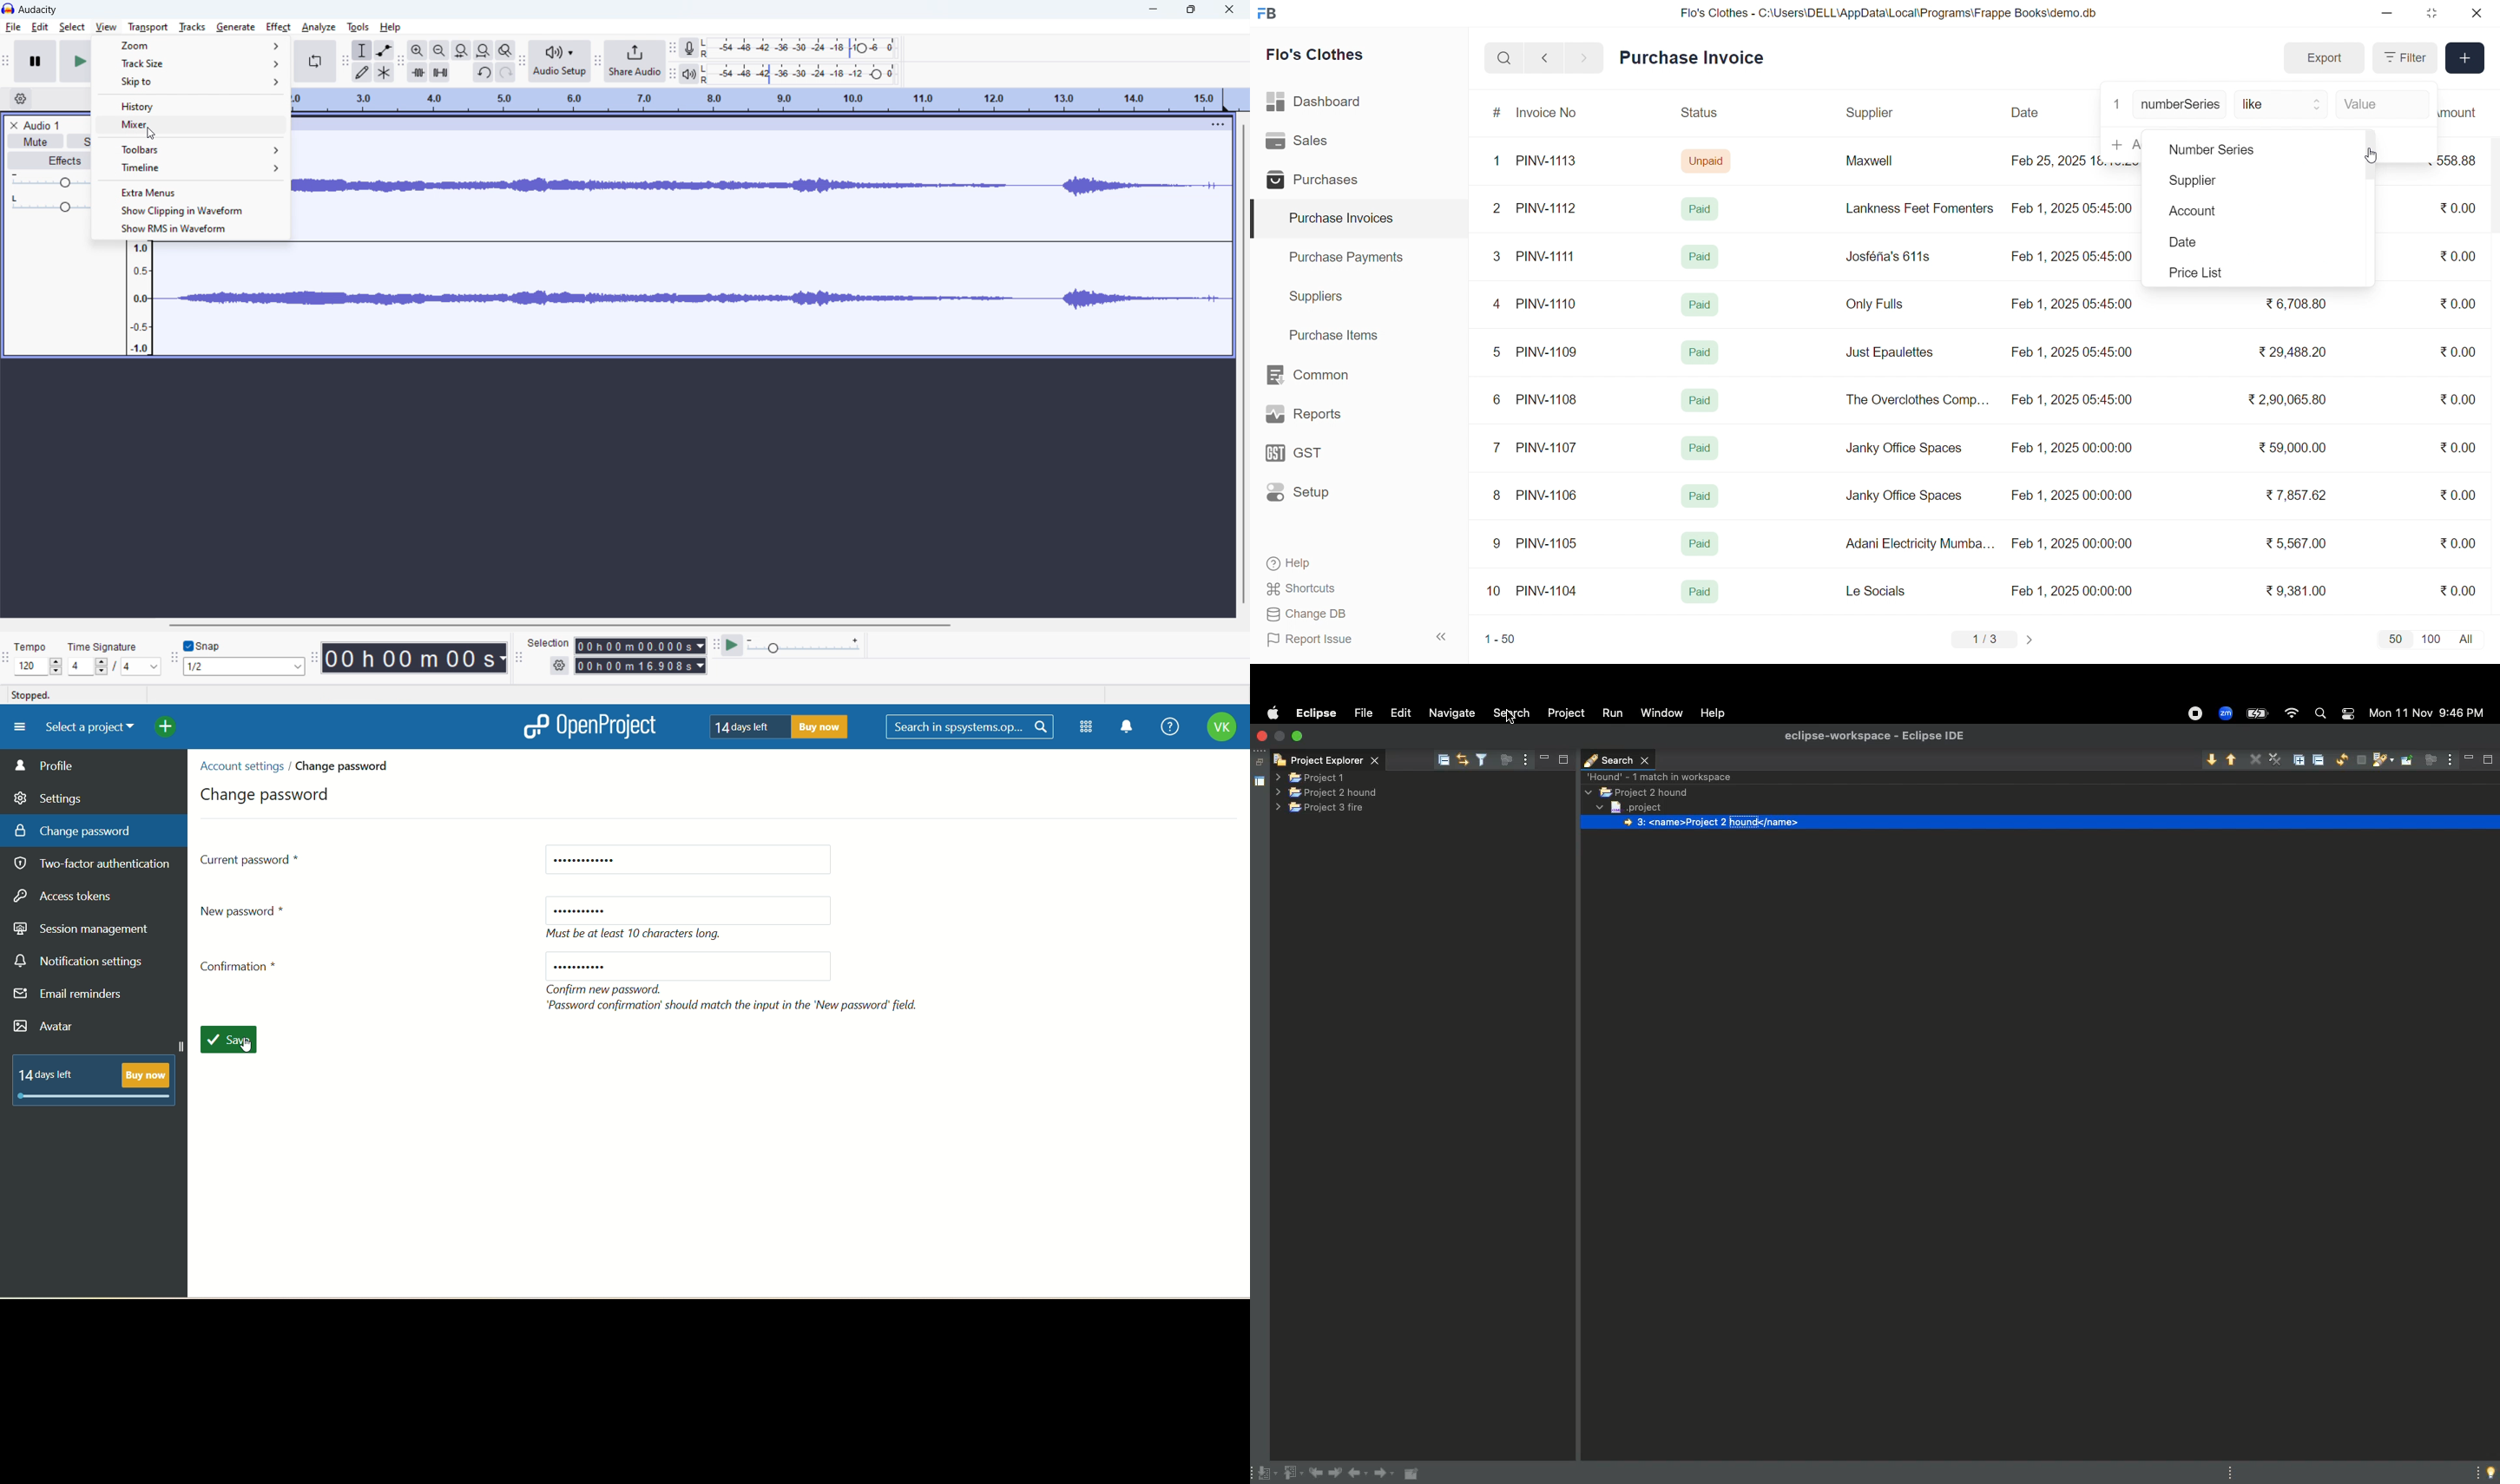 The width and height of the screenshot is (2520, 1484). I want to click on ₹ 7,857.62, so click(2298, 495).